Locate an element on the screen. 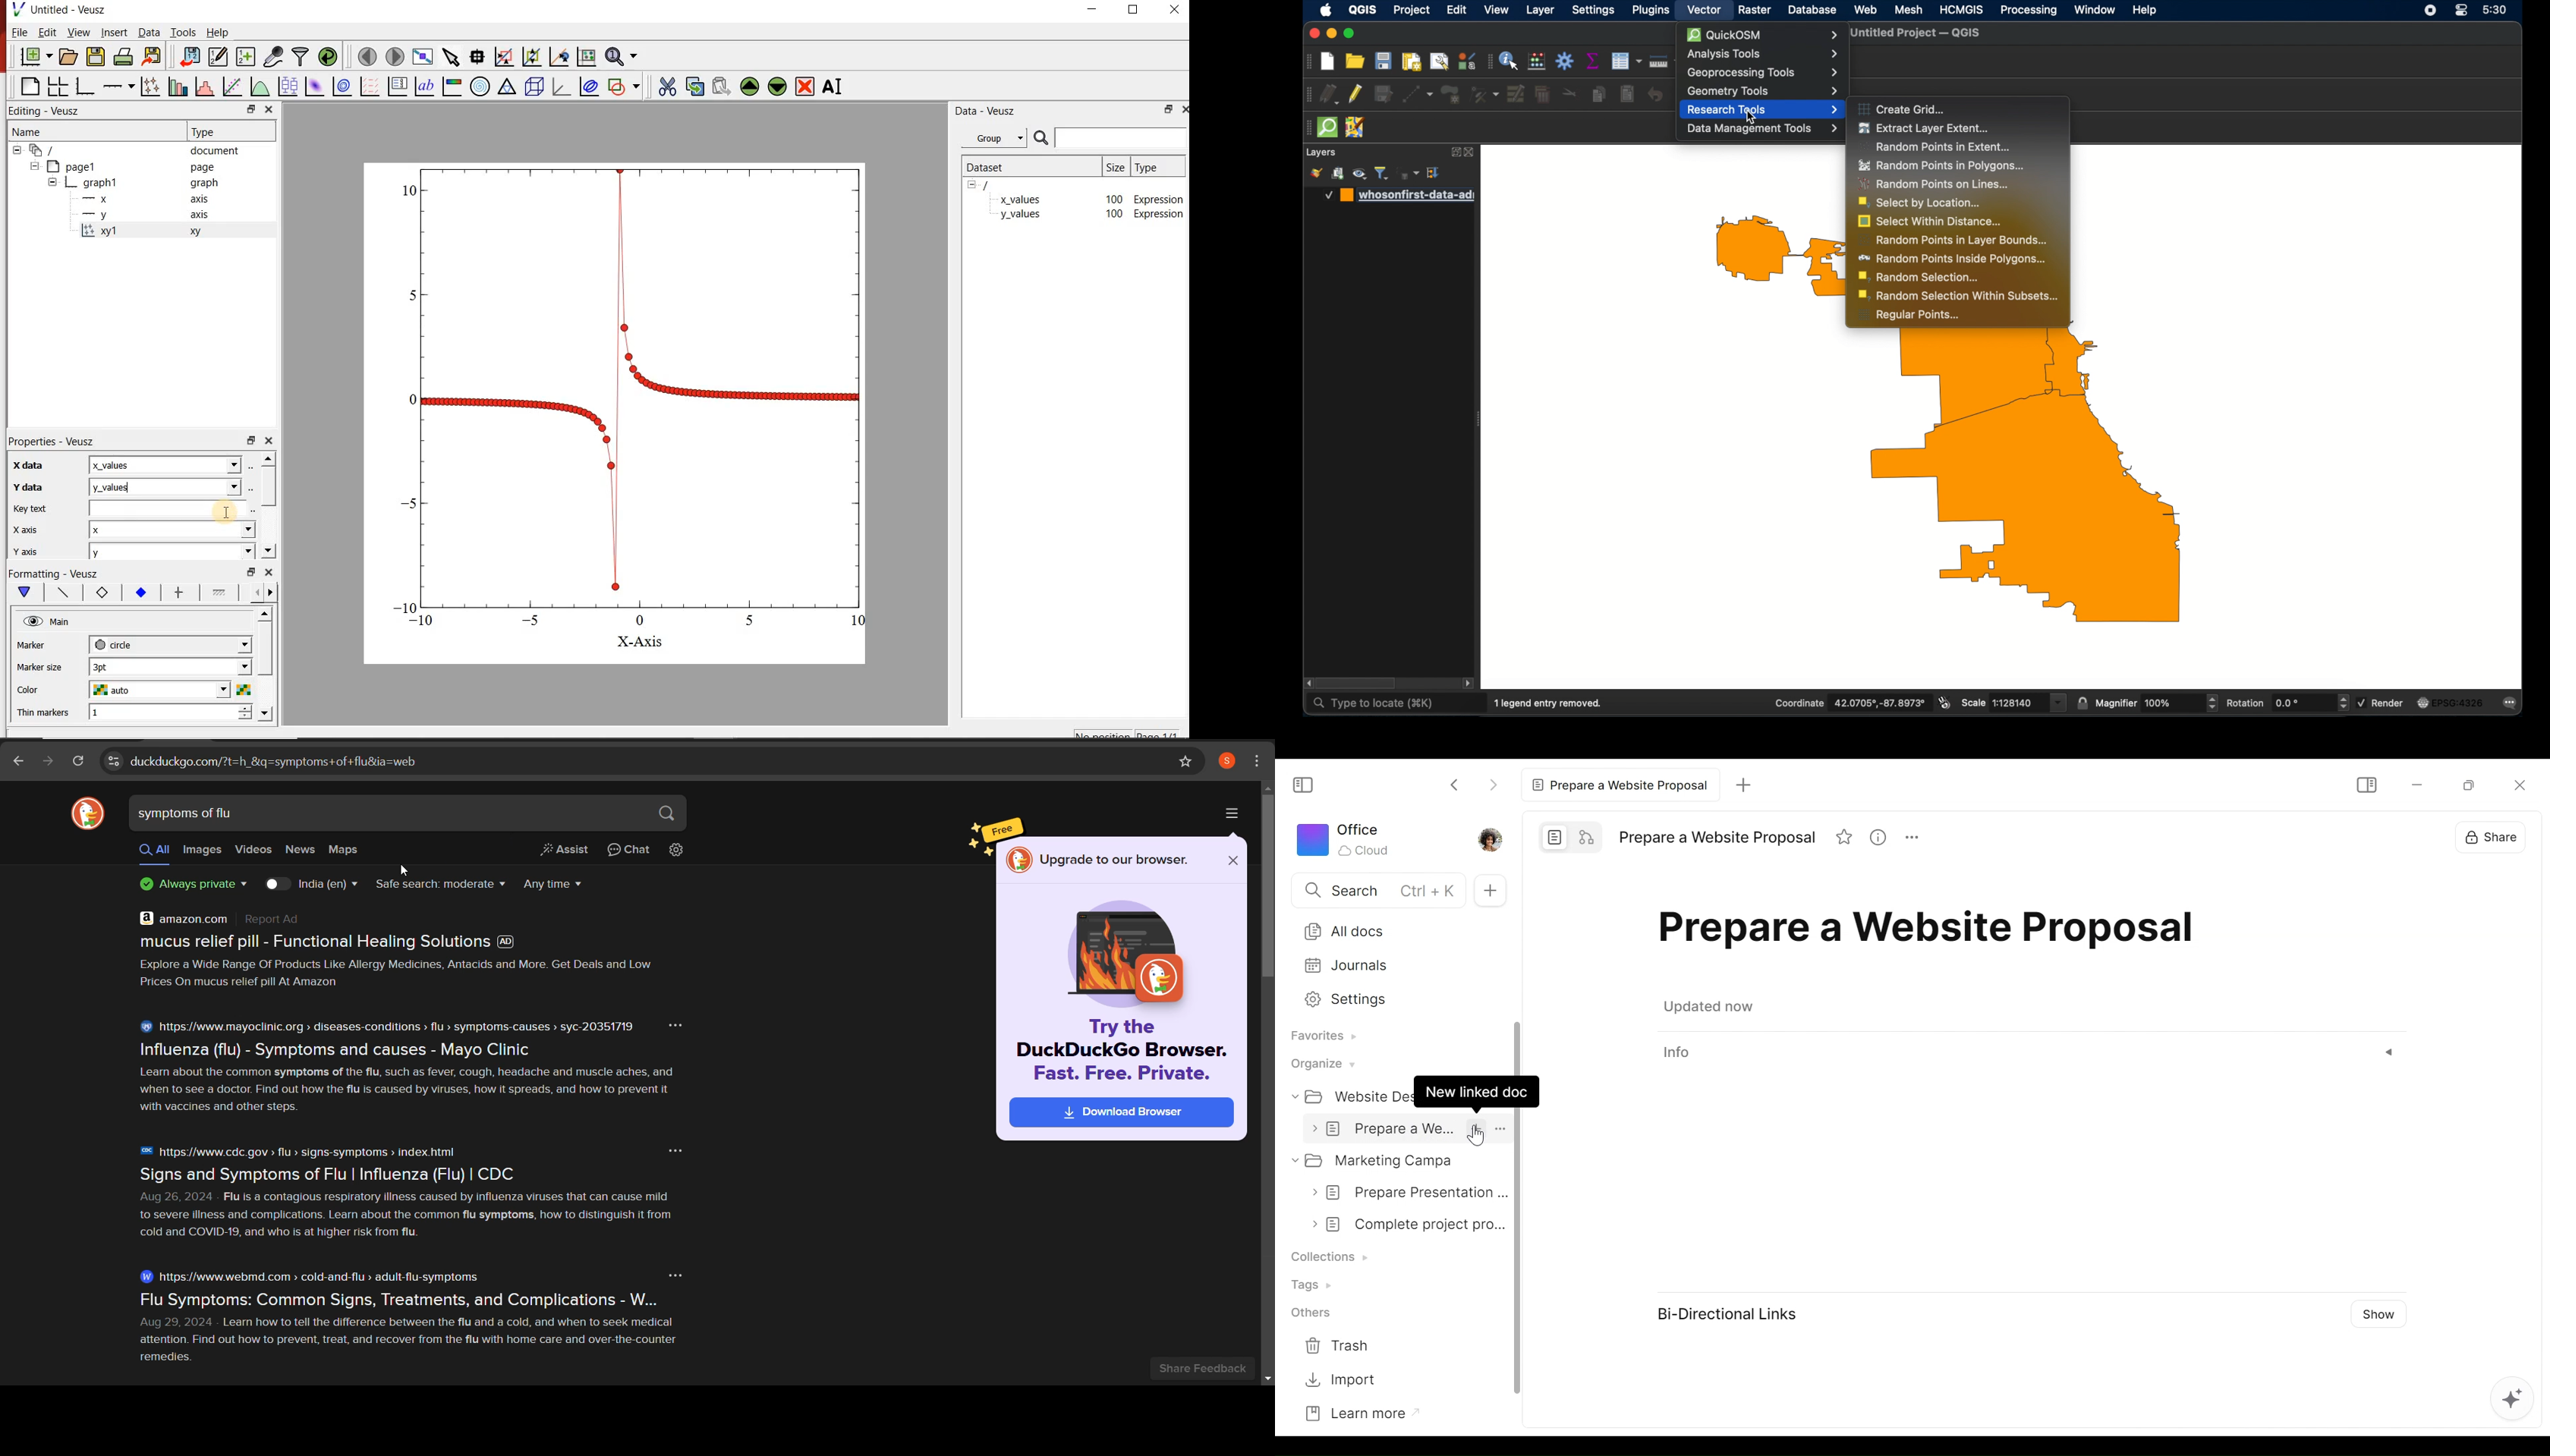  time is located at coordinates (2495, 9).